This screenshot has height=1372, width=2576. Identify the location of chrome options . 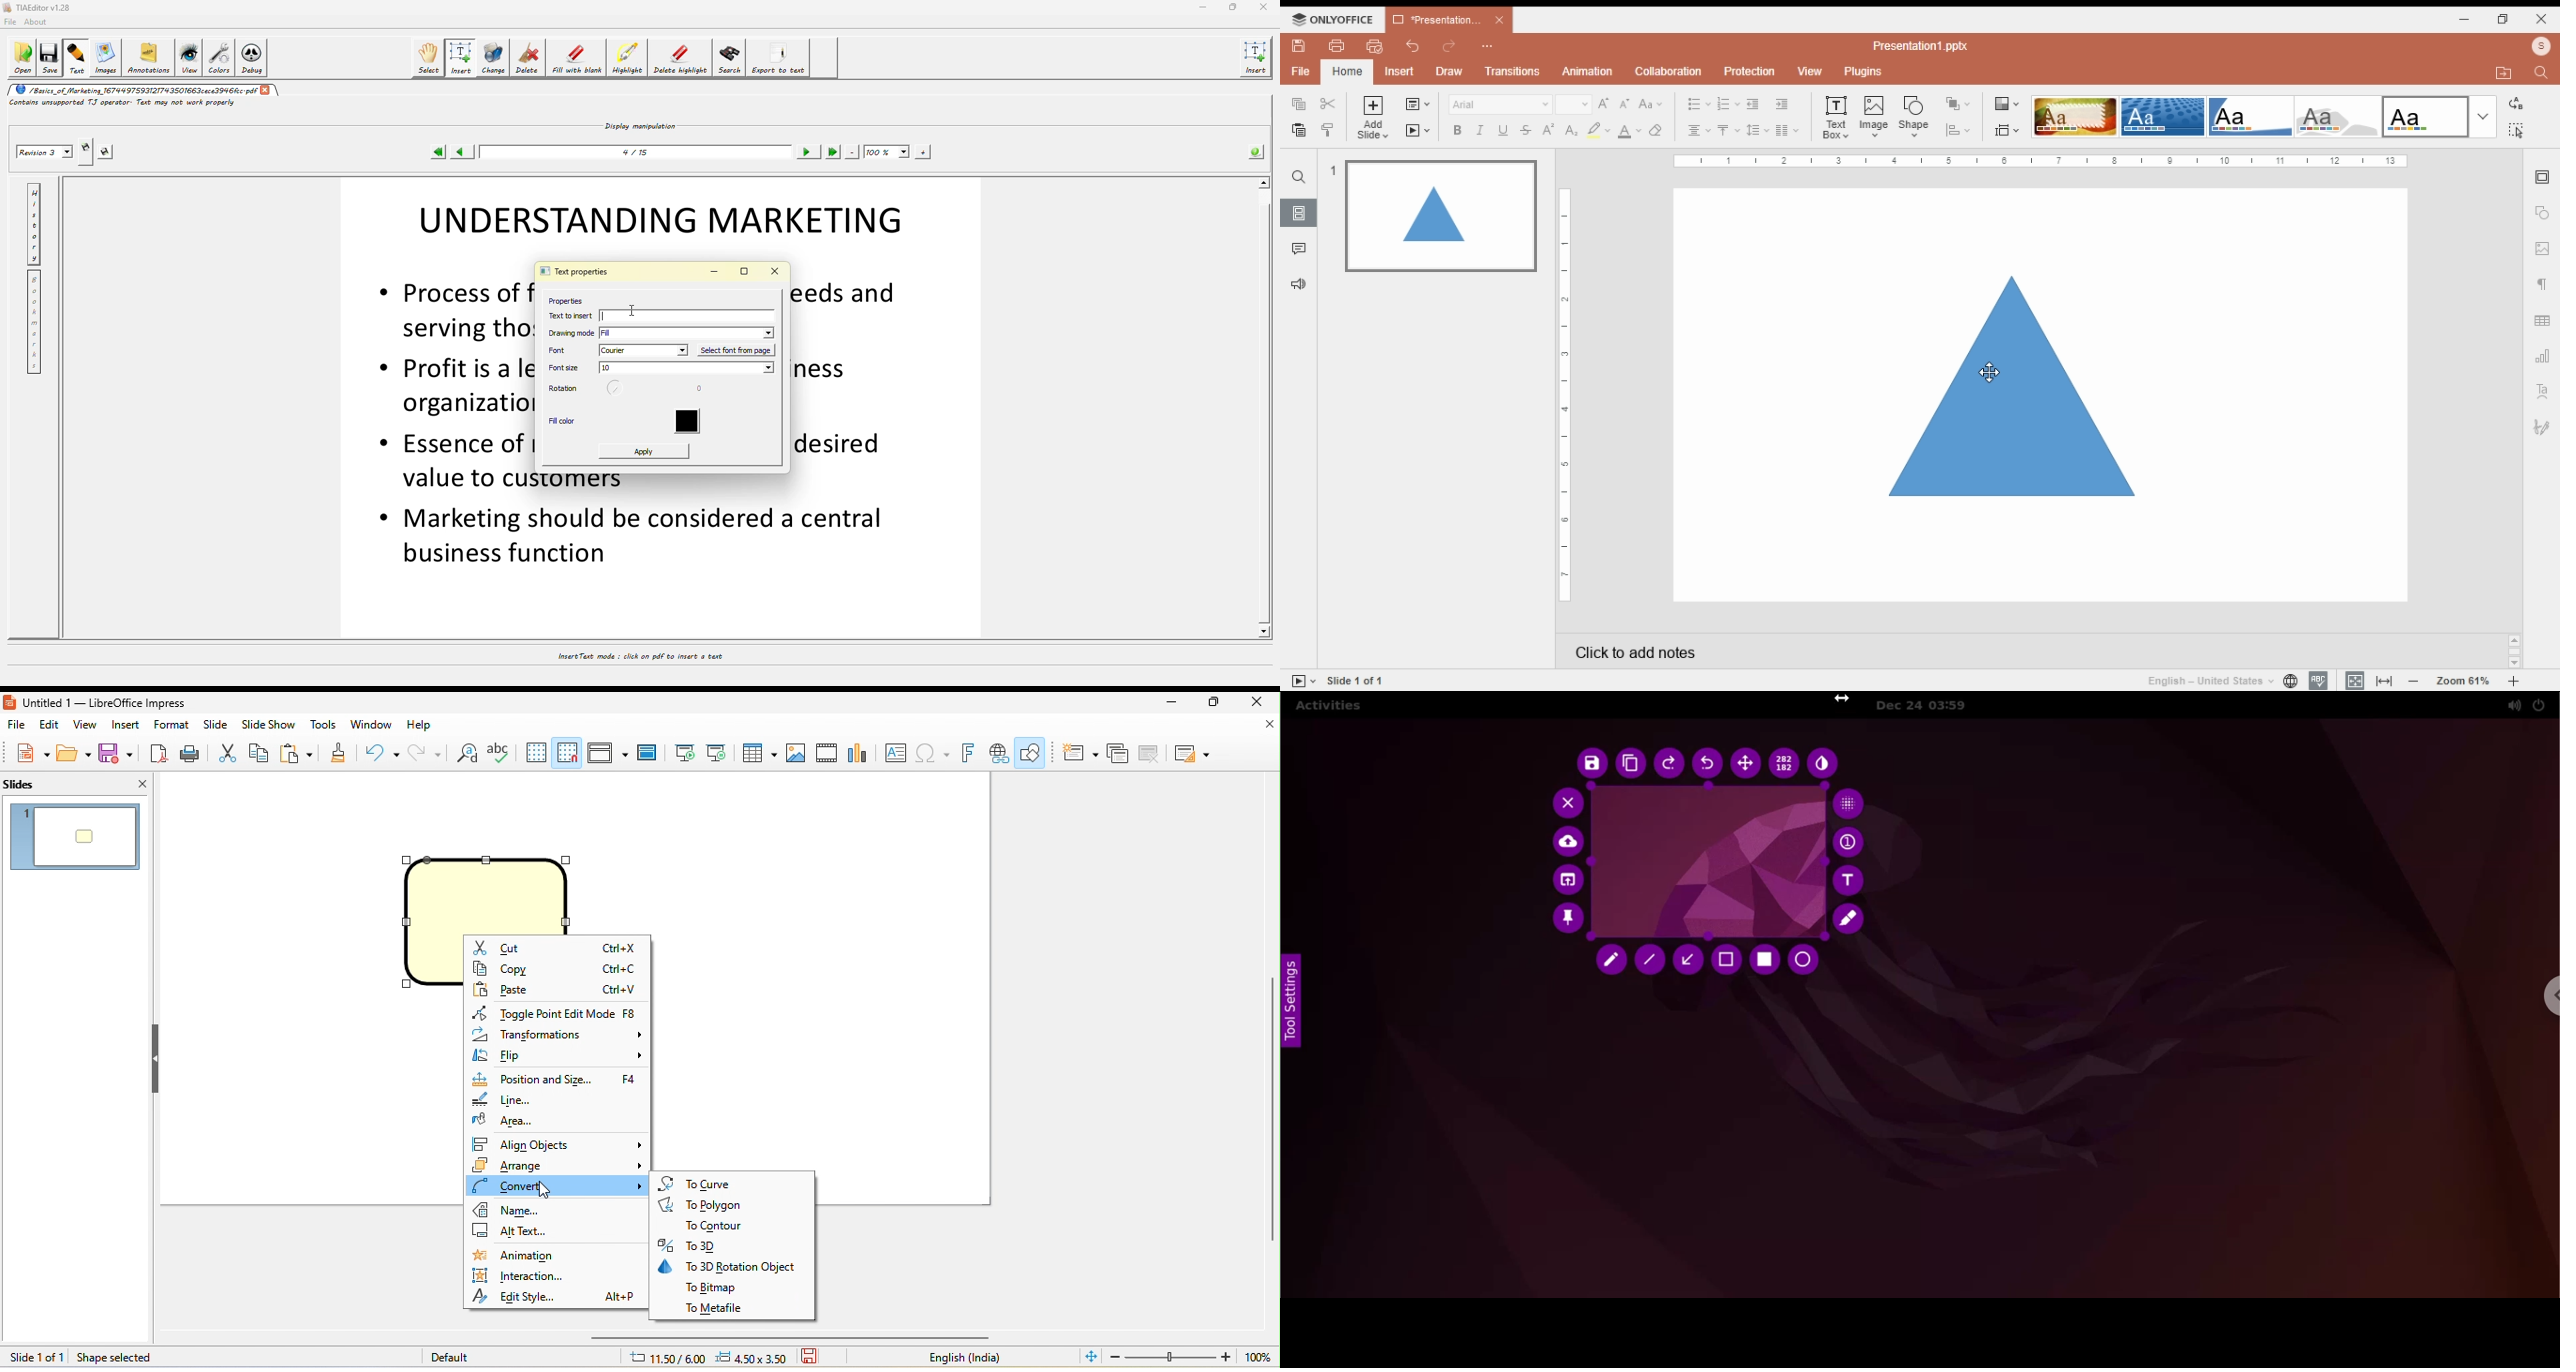
(2547, 999).